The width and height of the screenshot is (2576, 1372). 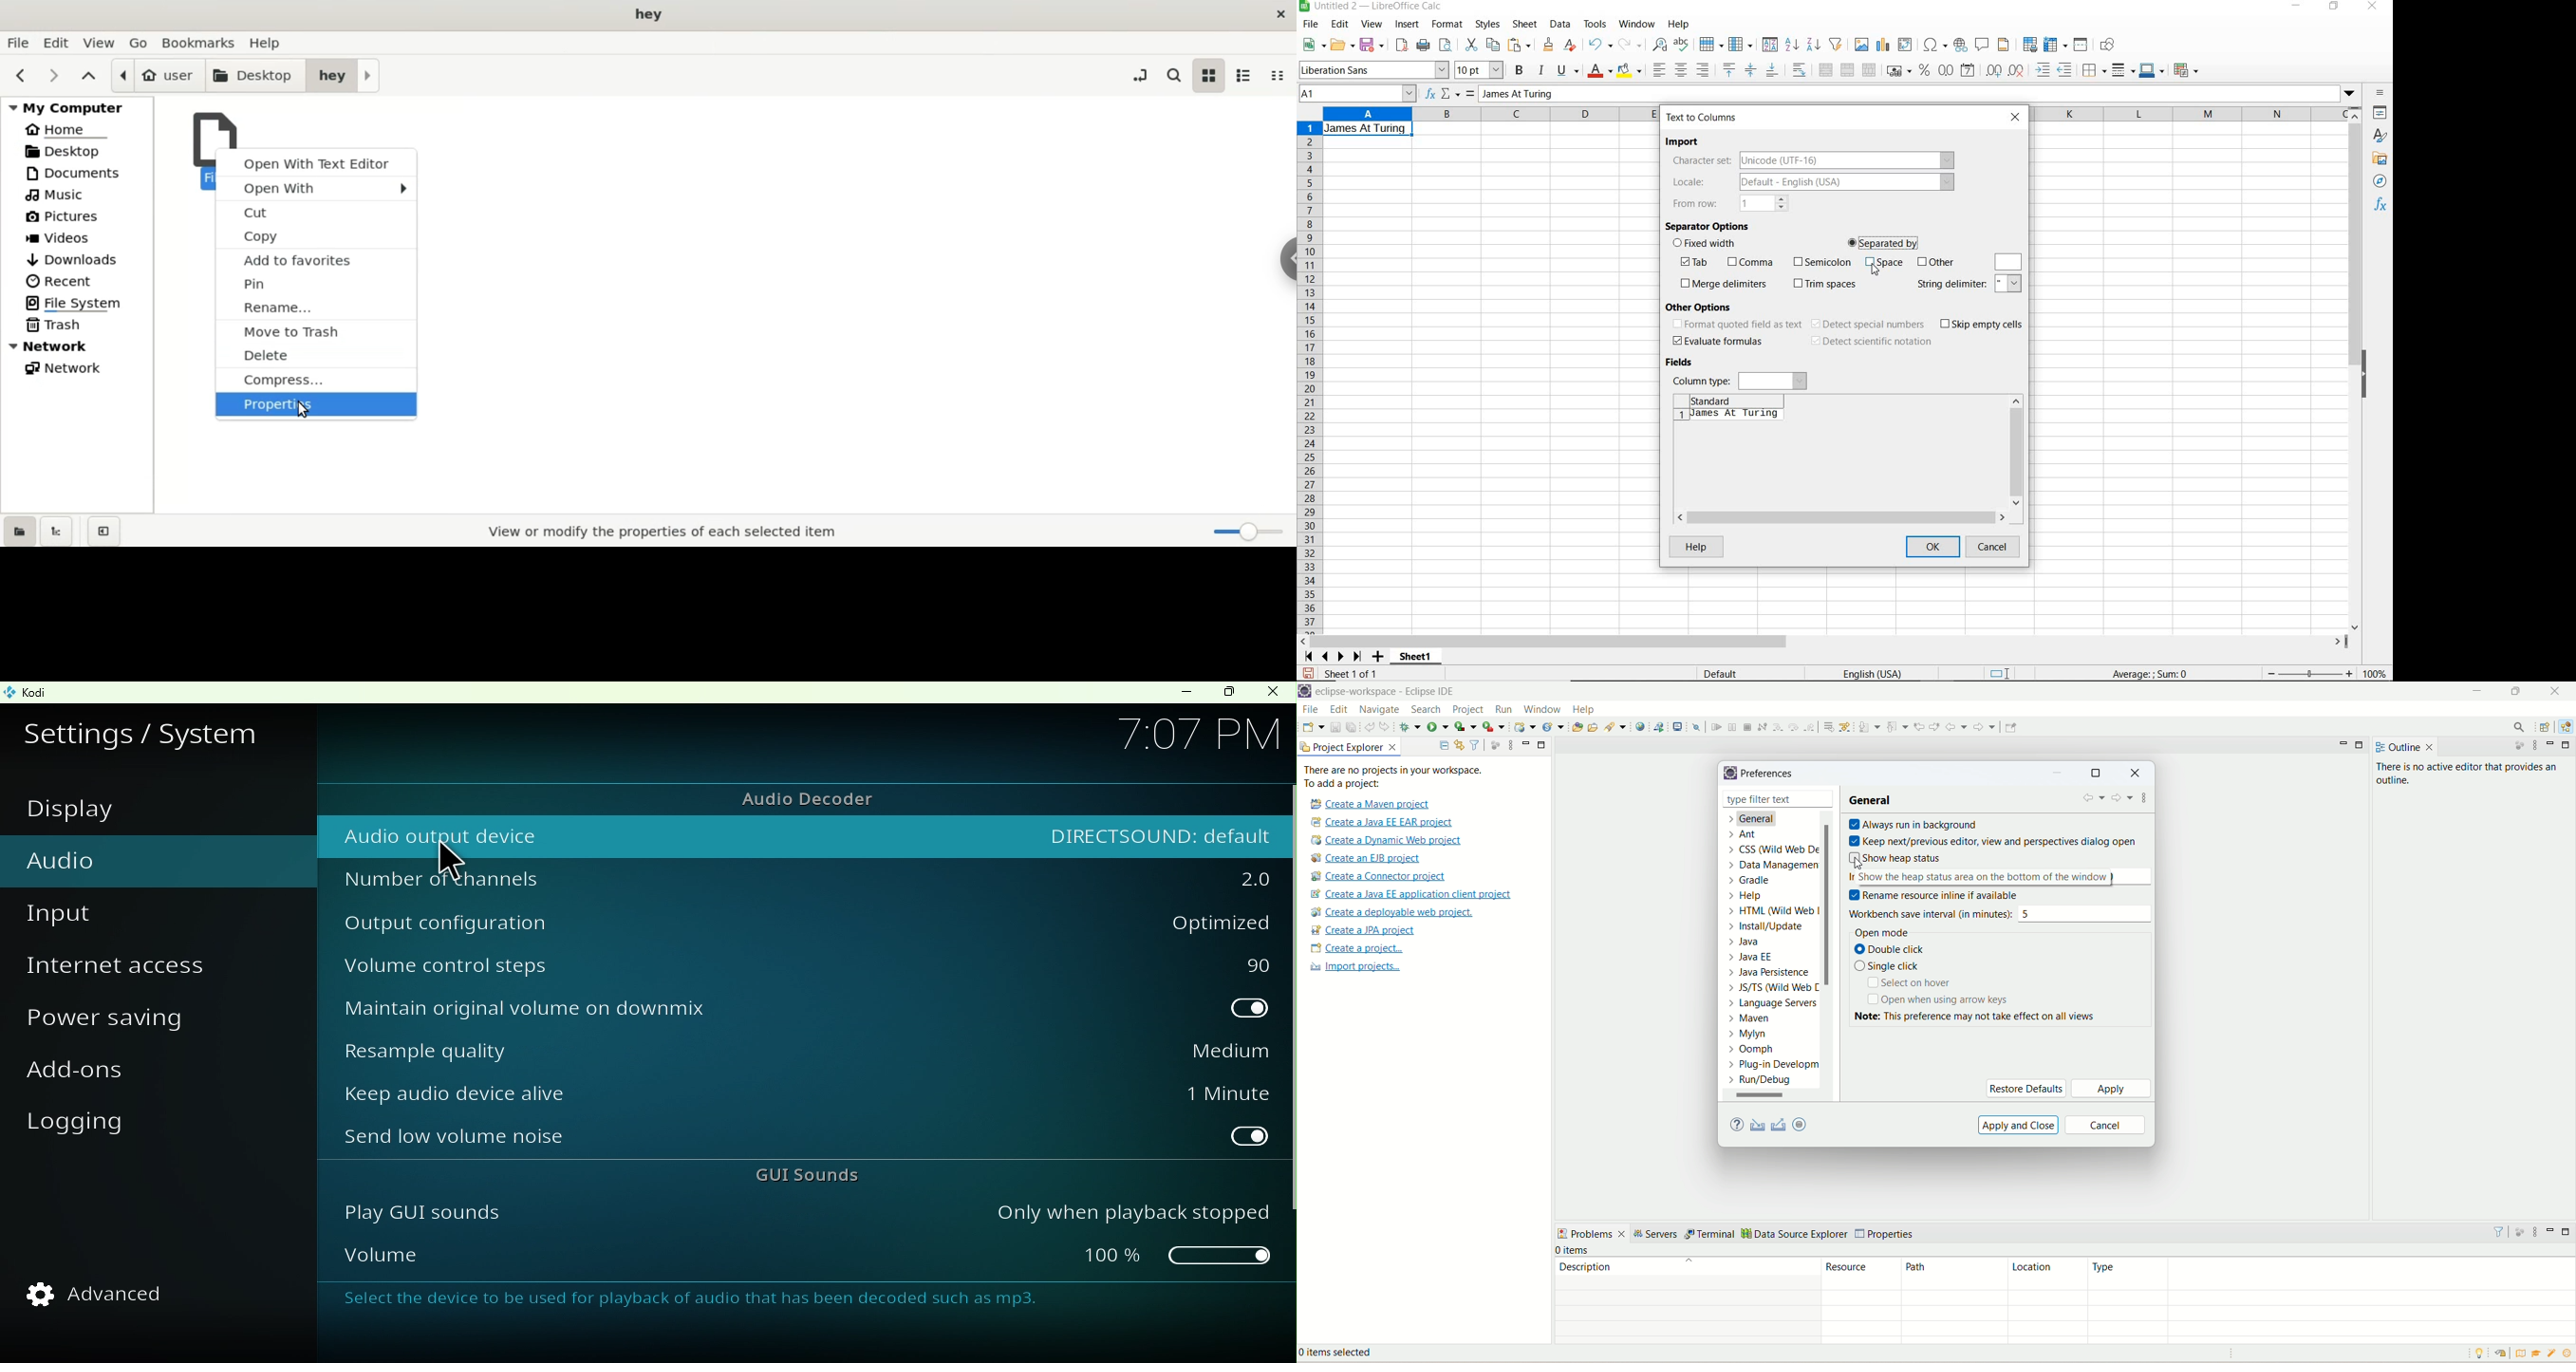 What do you see at coordinates (1341, 25) in the screenshot?
I see `edit` at bounding box center [1341, 25].